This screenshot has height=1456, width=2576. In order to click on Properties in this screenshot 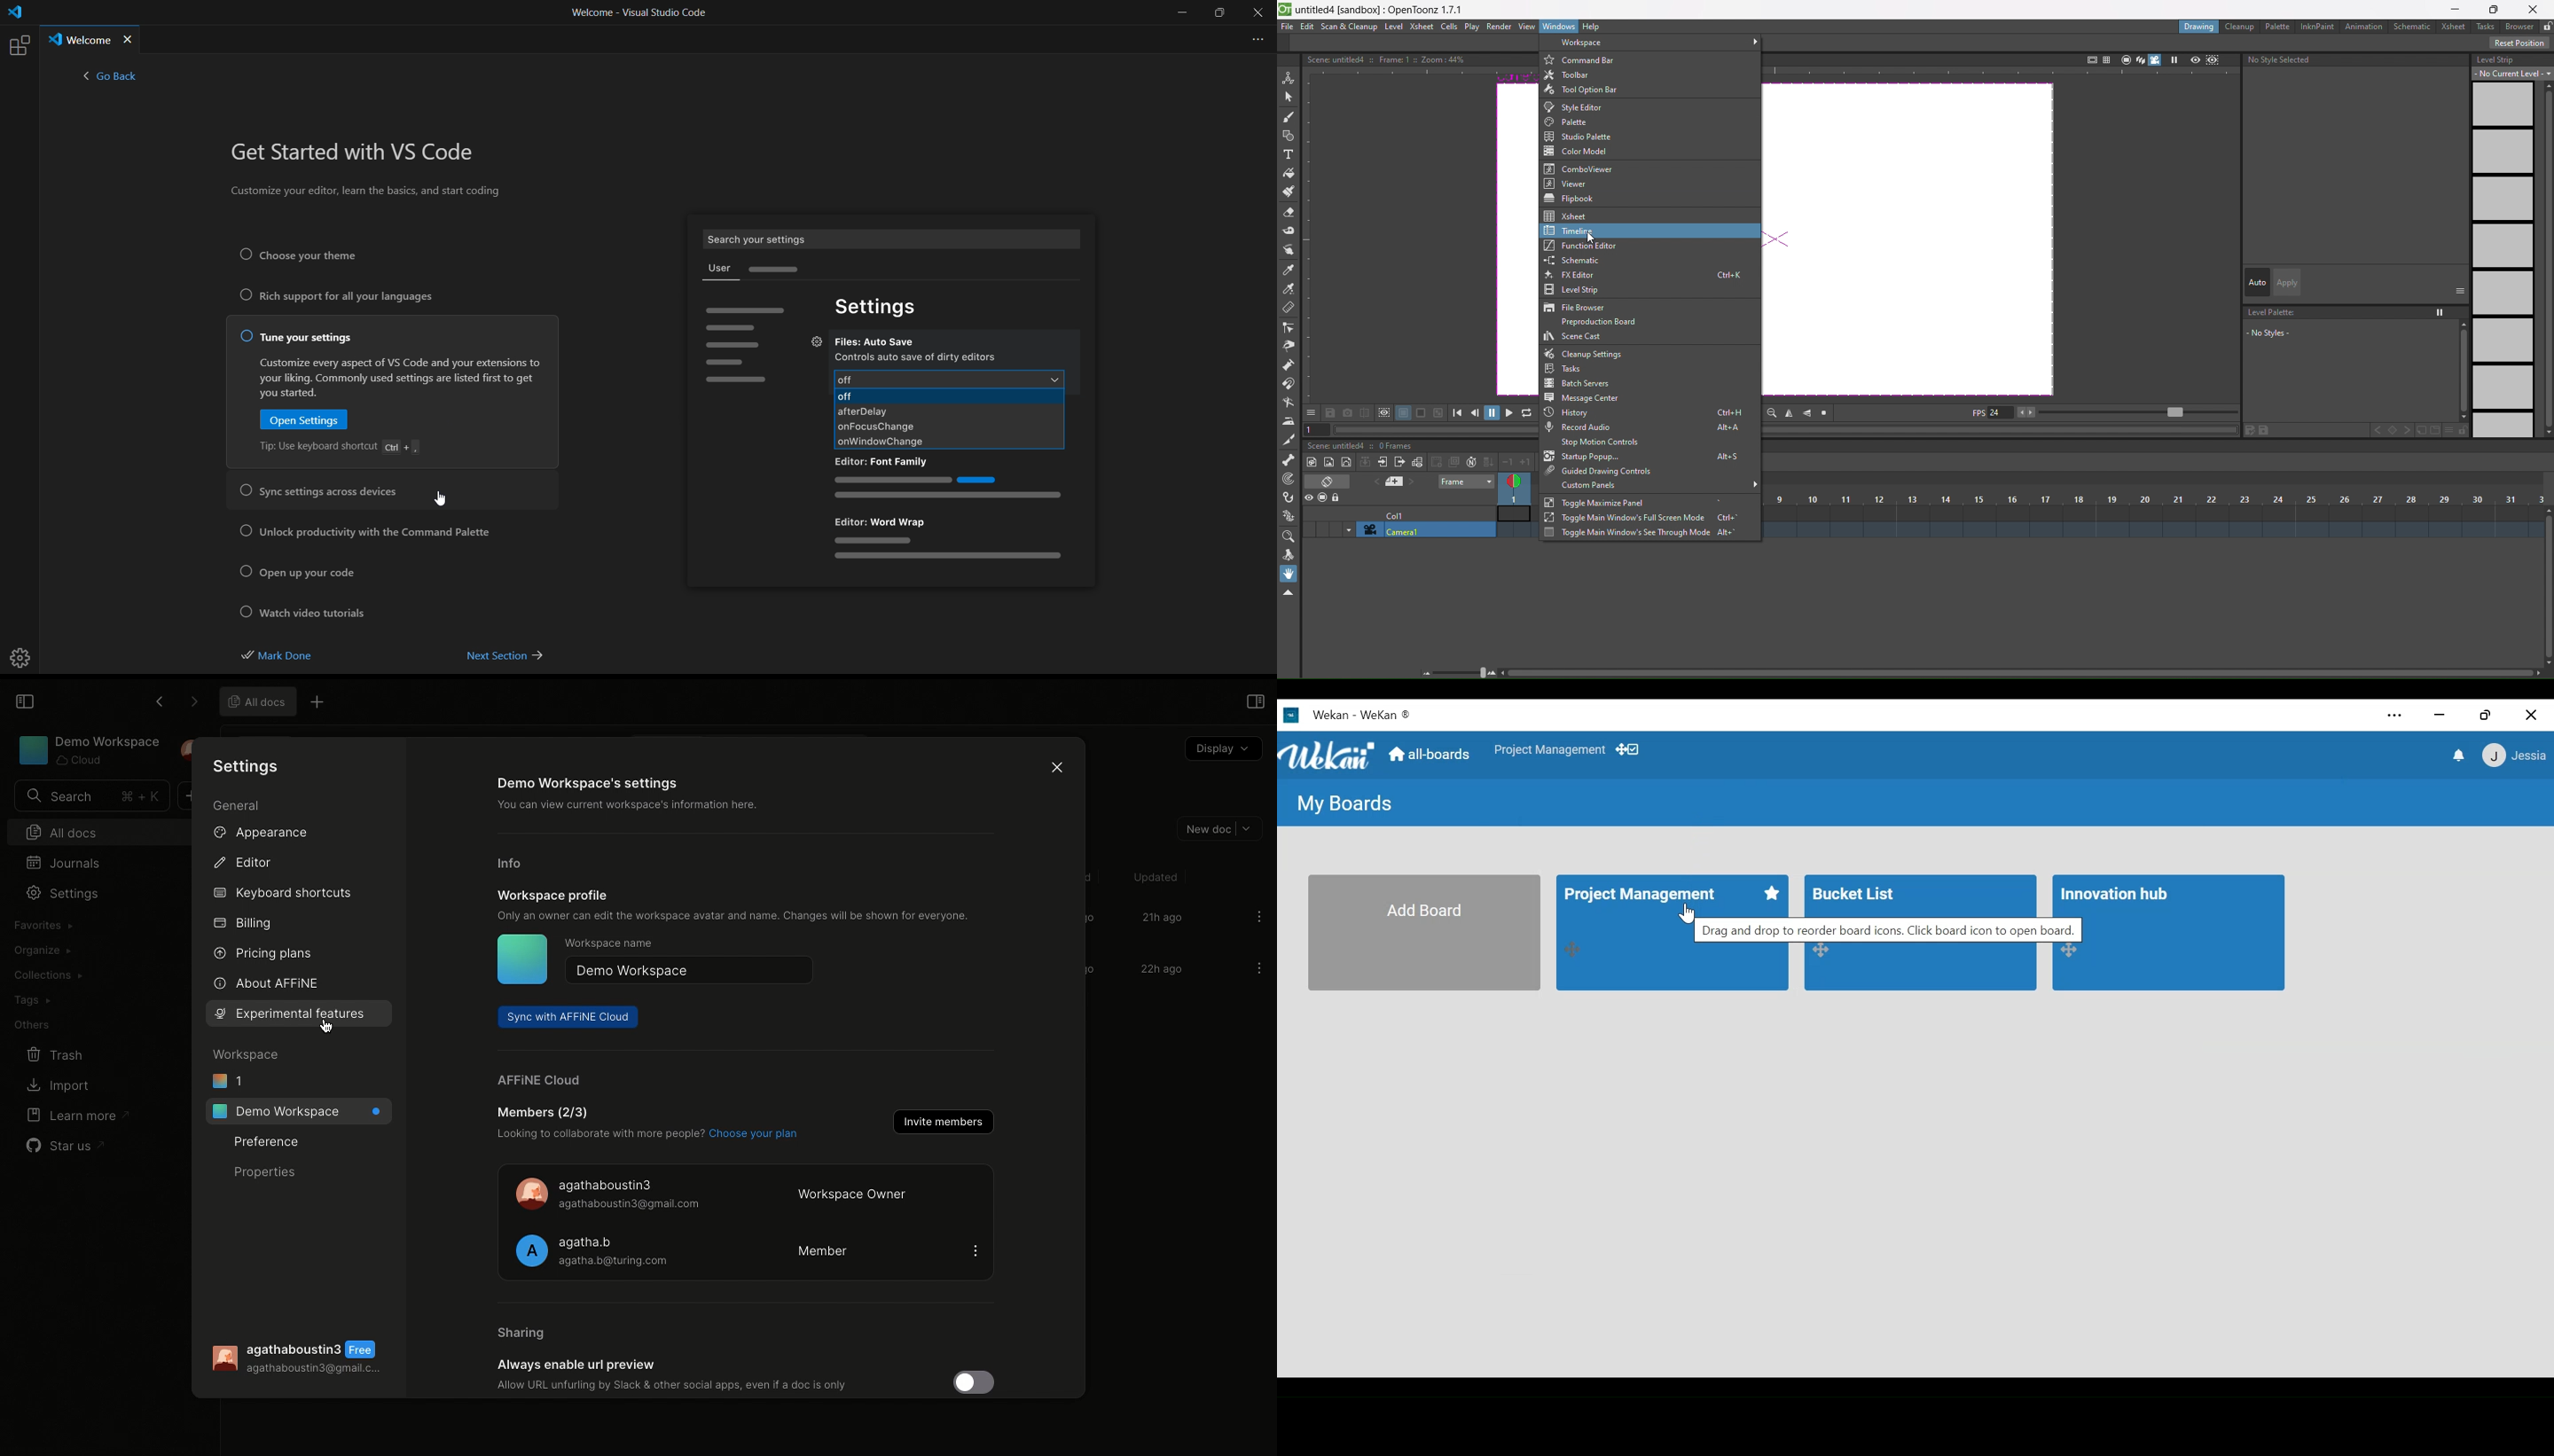, I will do `click(266, 1170)`.